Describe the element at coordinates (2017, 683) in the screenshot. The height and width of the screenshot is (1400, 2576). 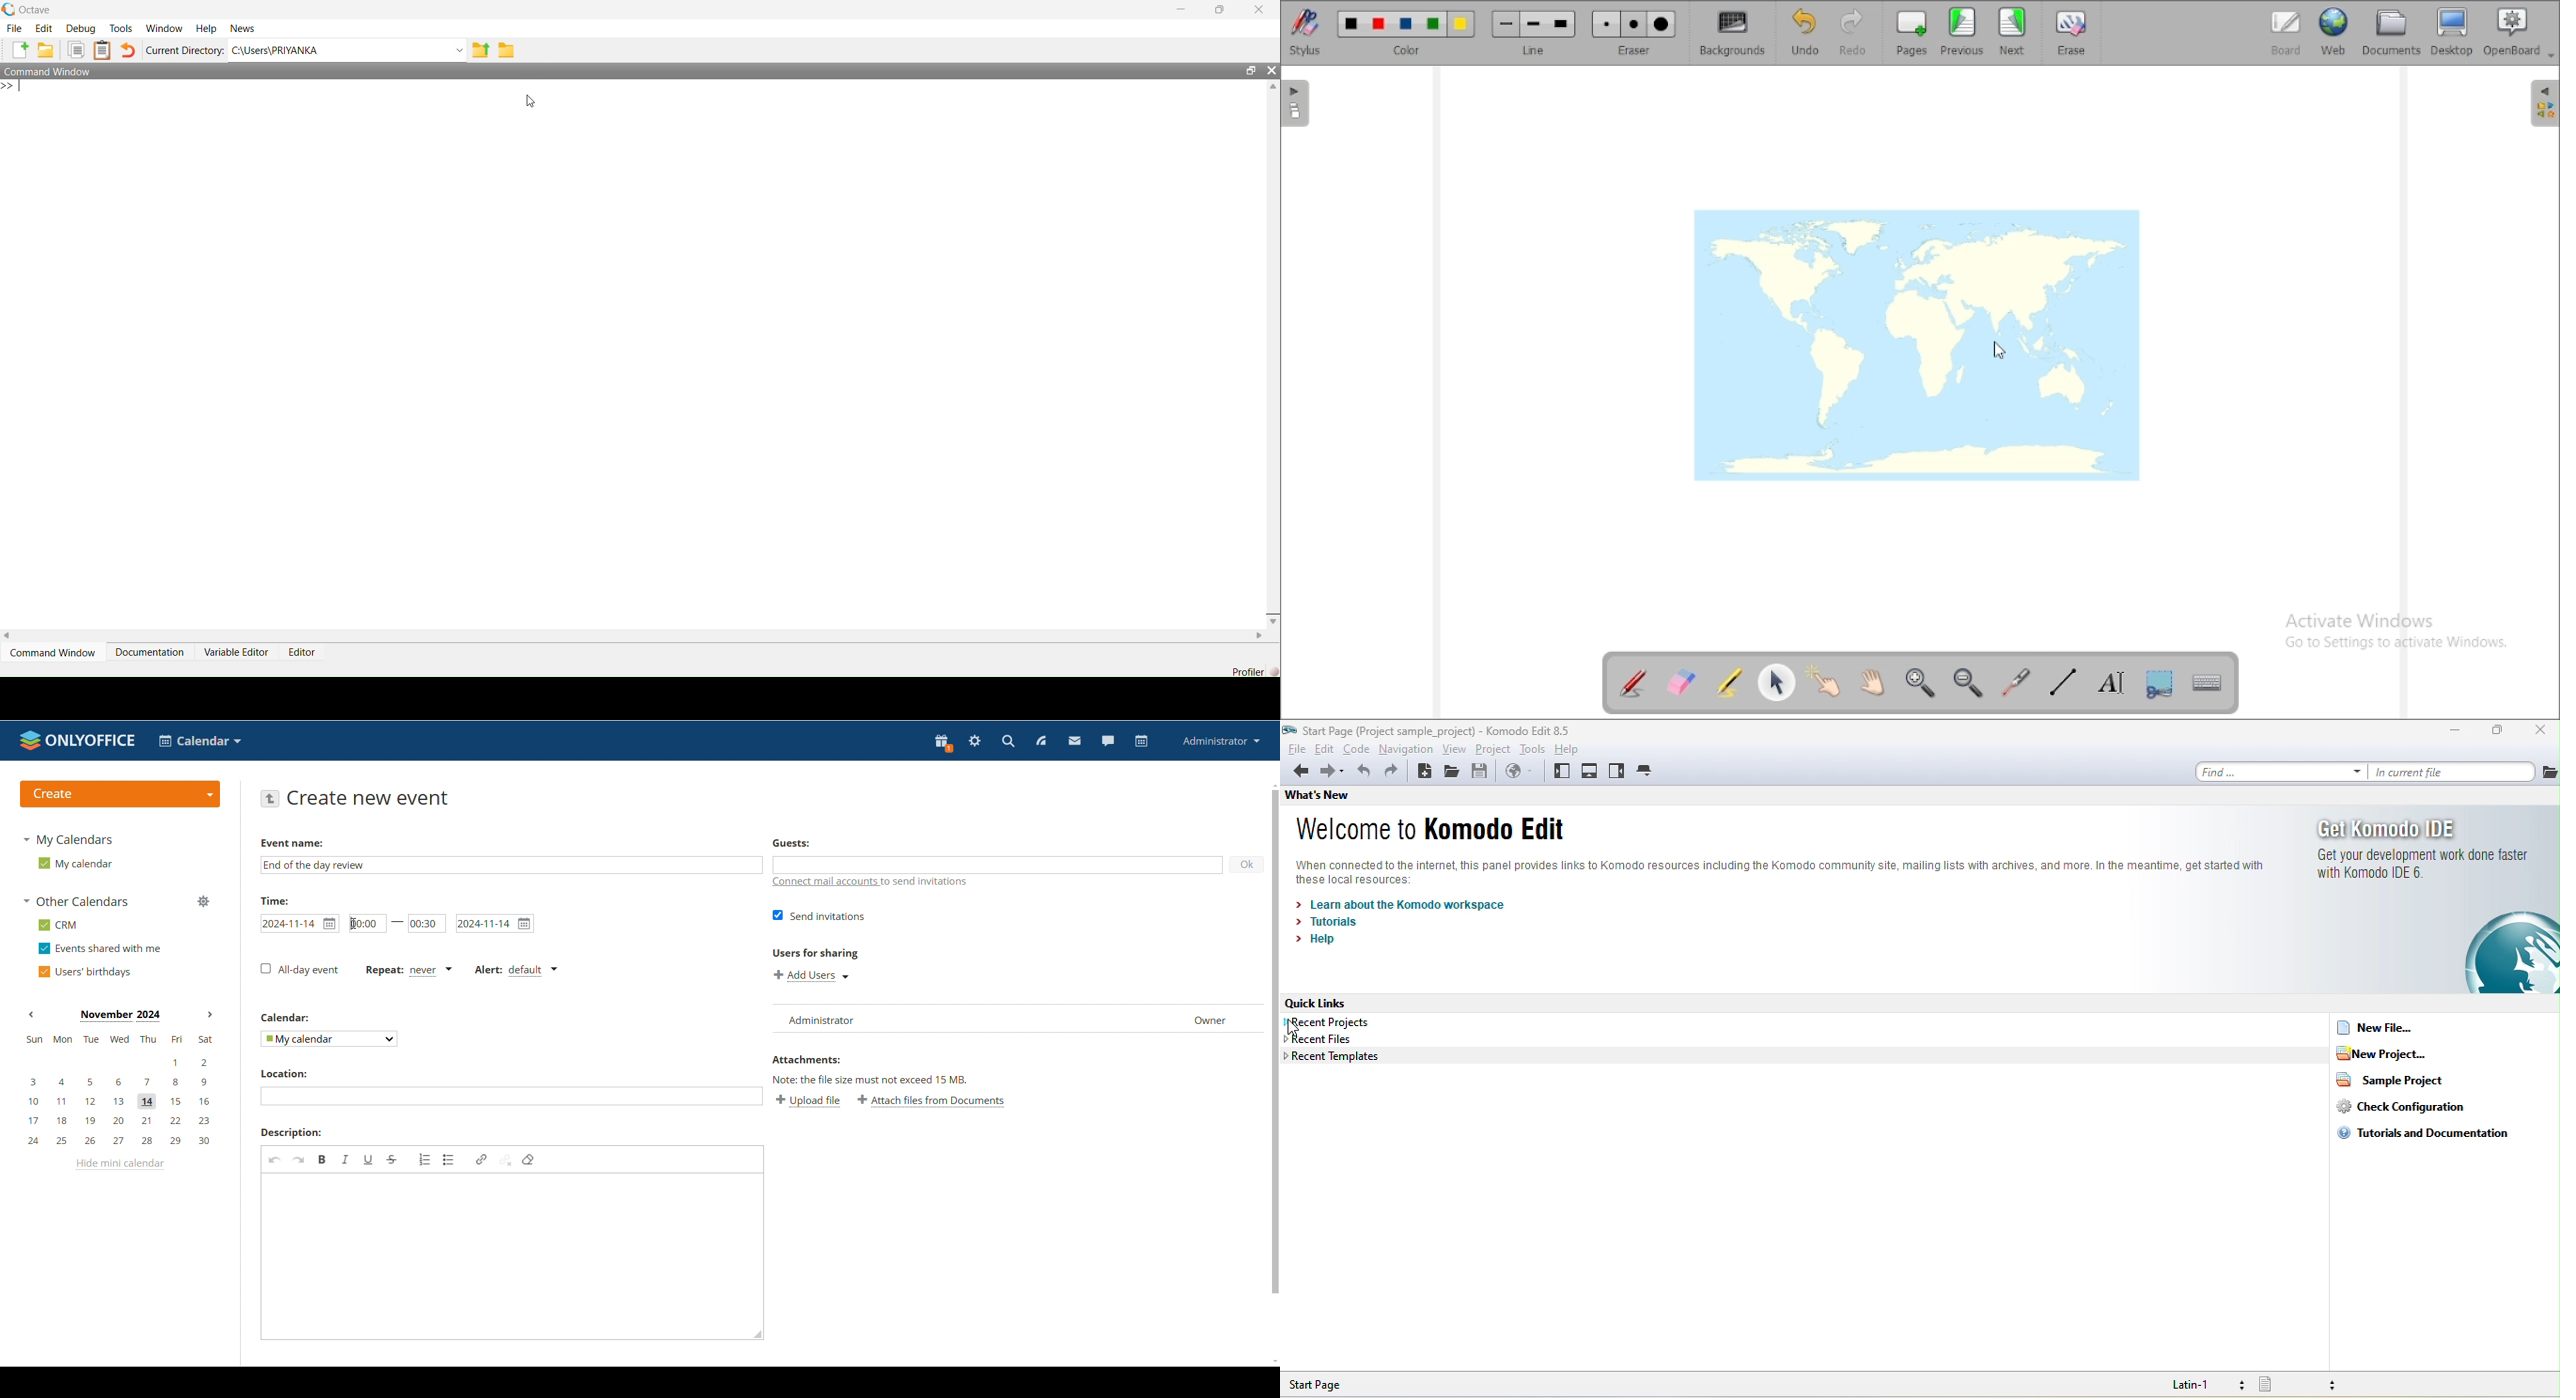
I see `virtual laser pointer` at that location.